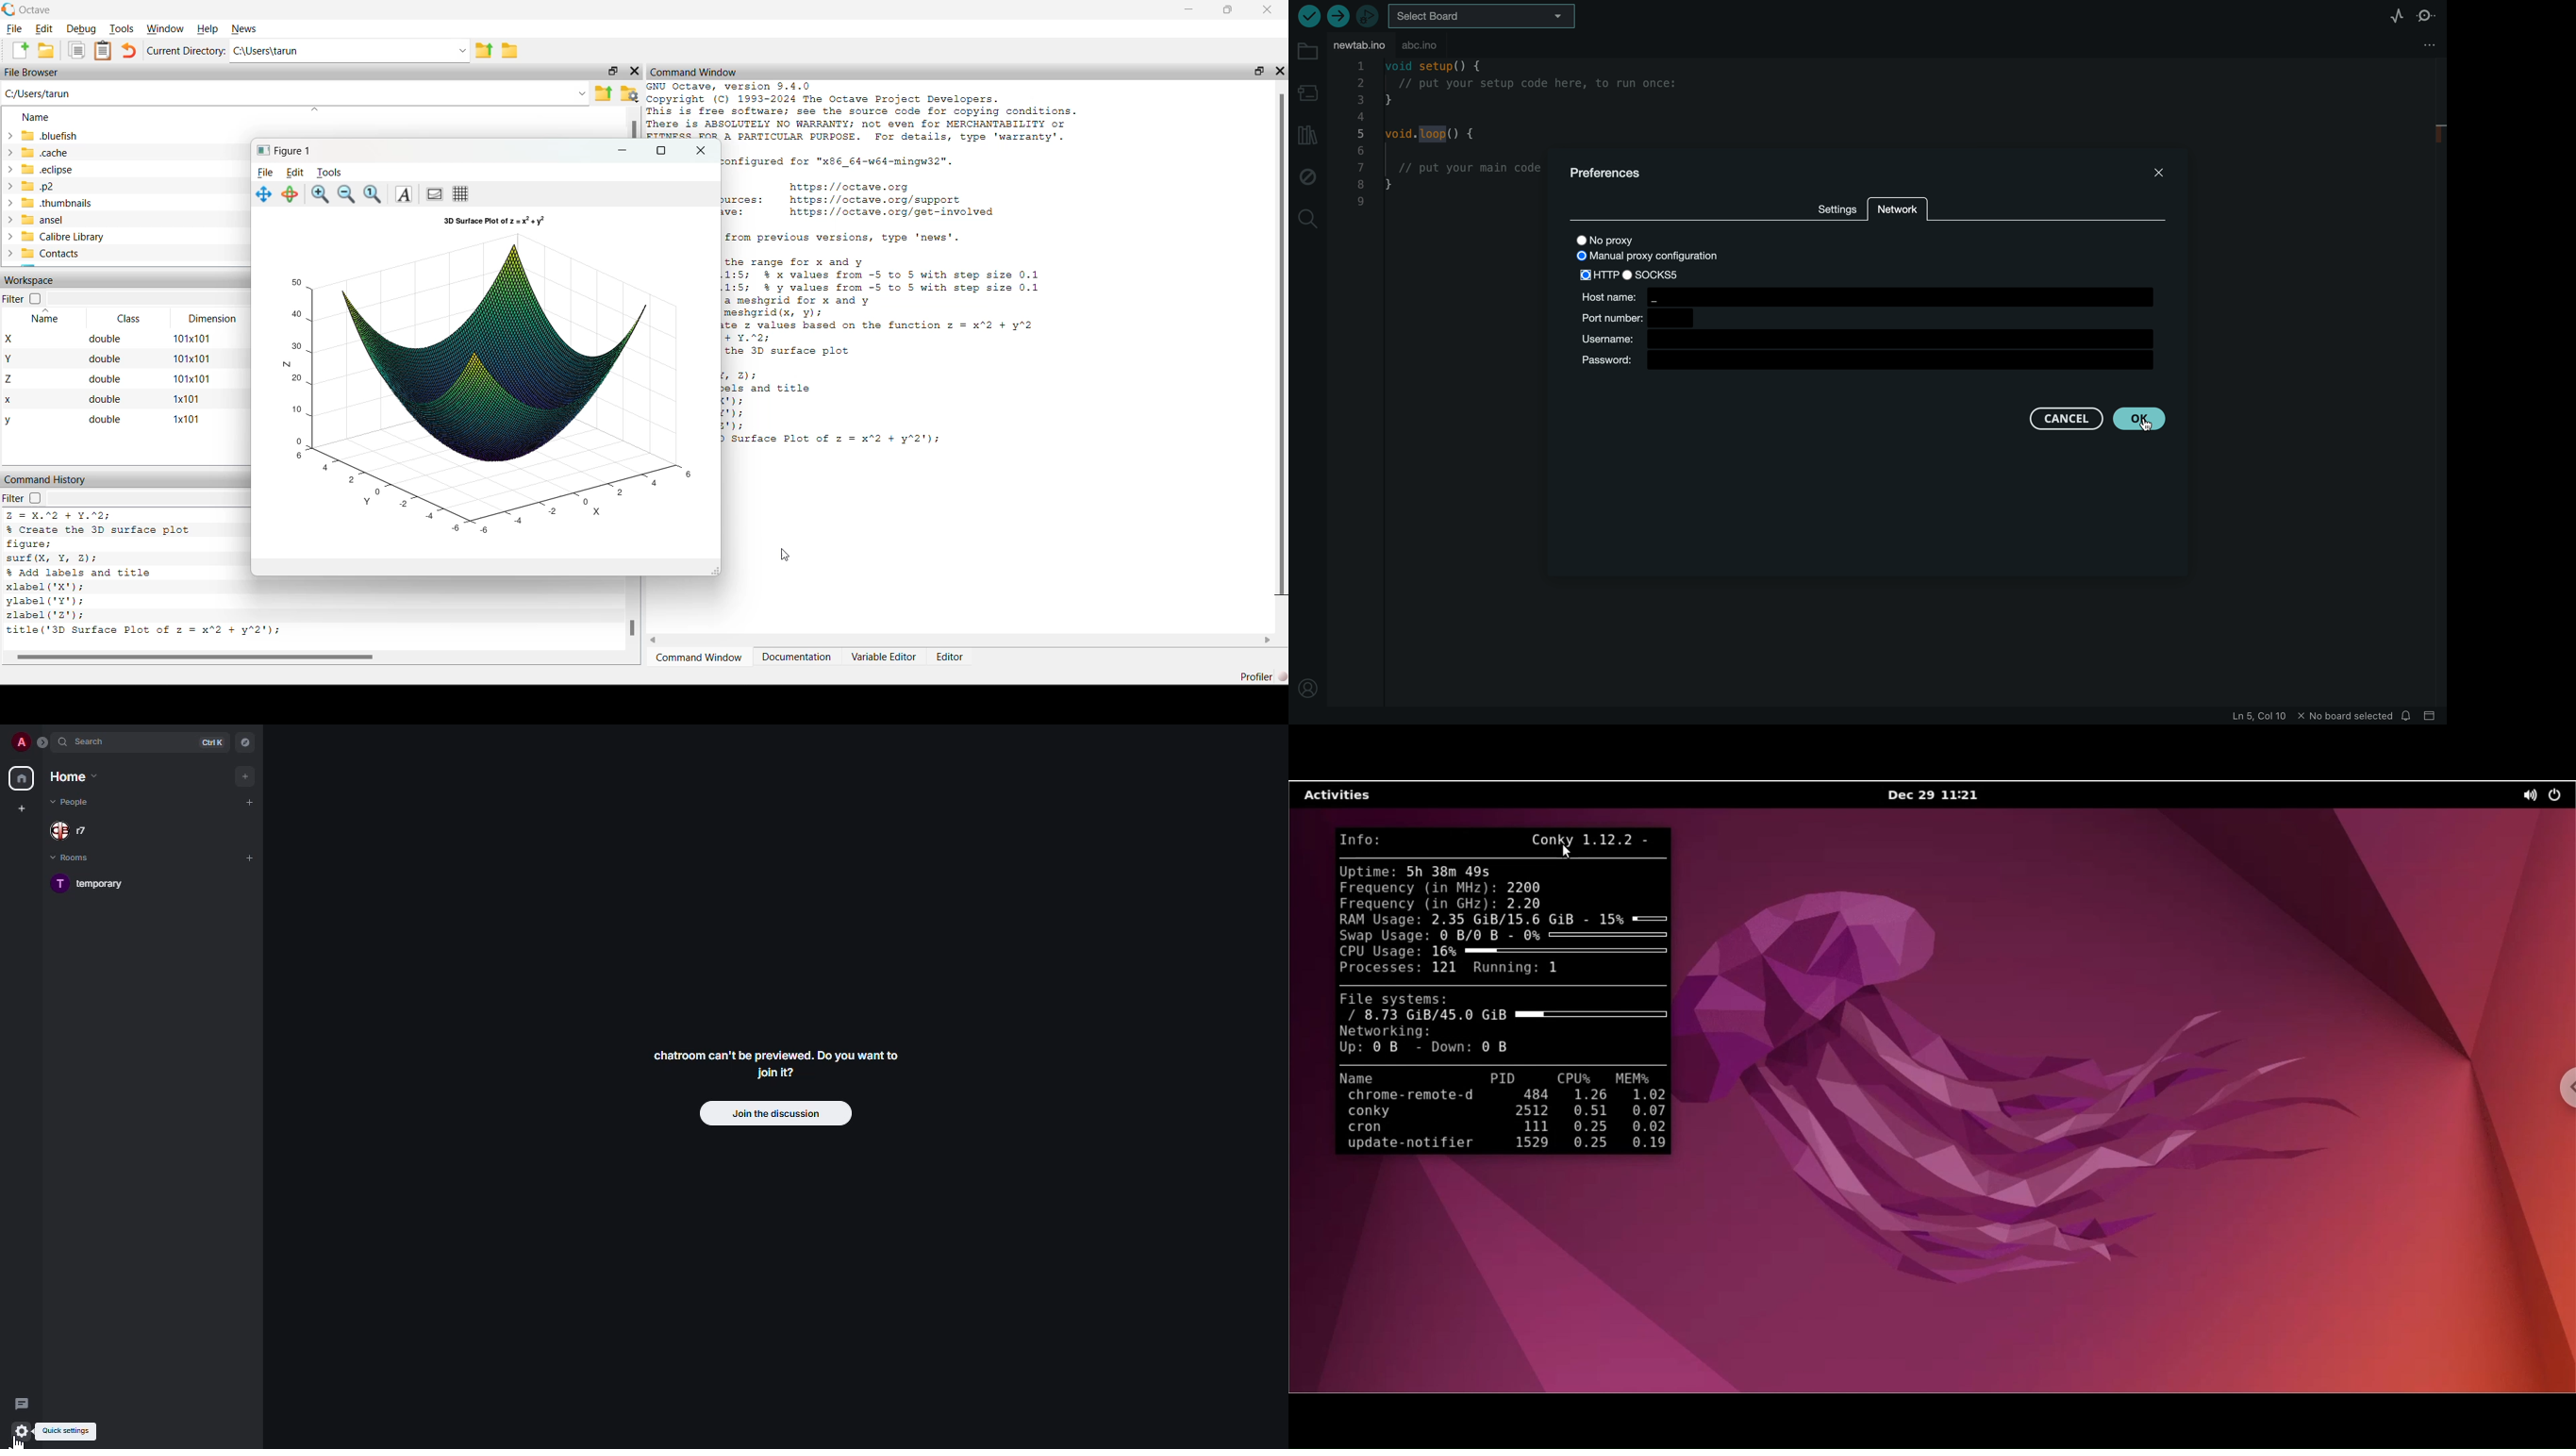 The height and width of the screenshot is (1456, 2576). Describe the element at coordinates (621, 150) in the screenshot. I see `Minimize` at that location.